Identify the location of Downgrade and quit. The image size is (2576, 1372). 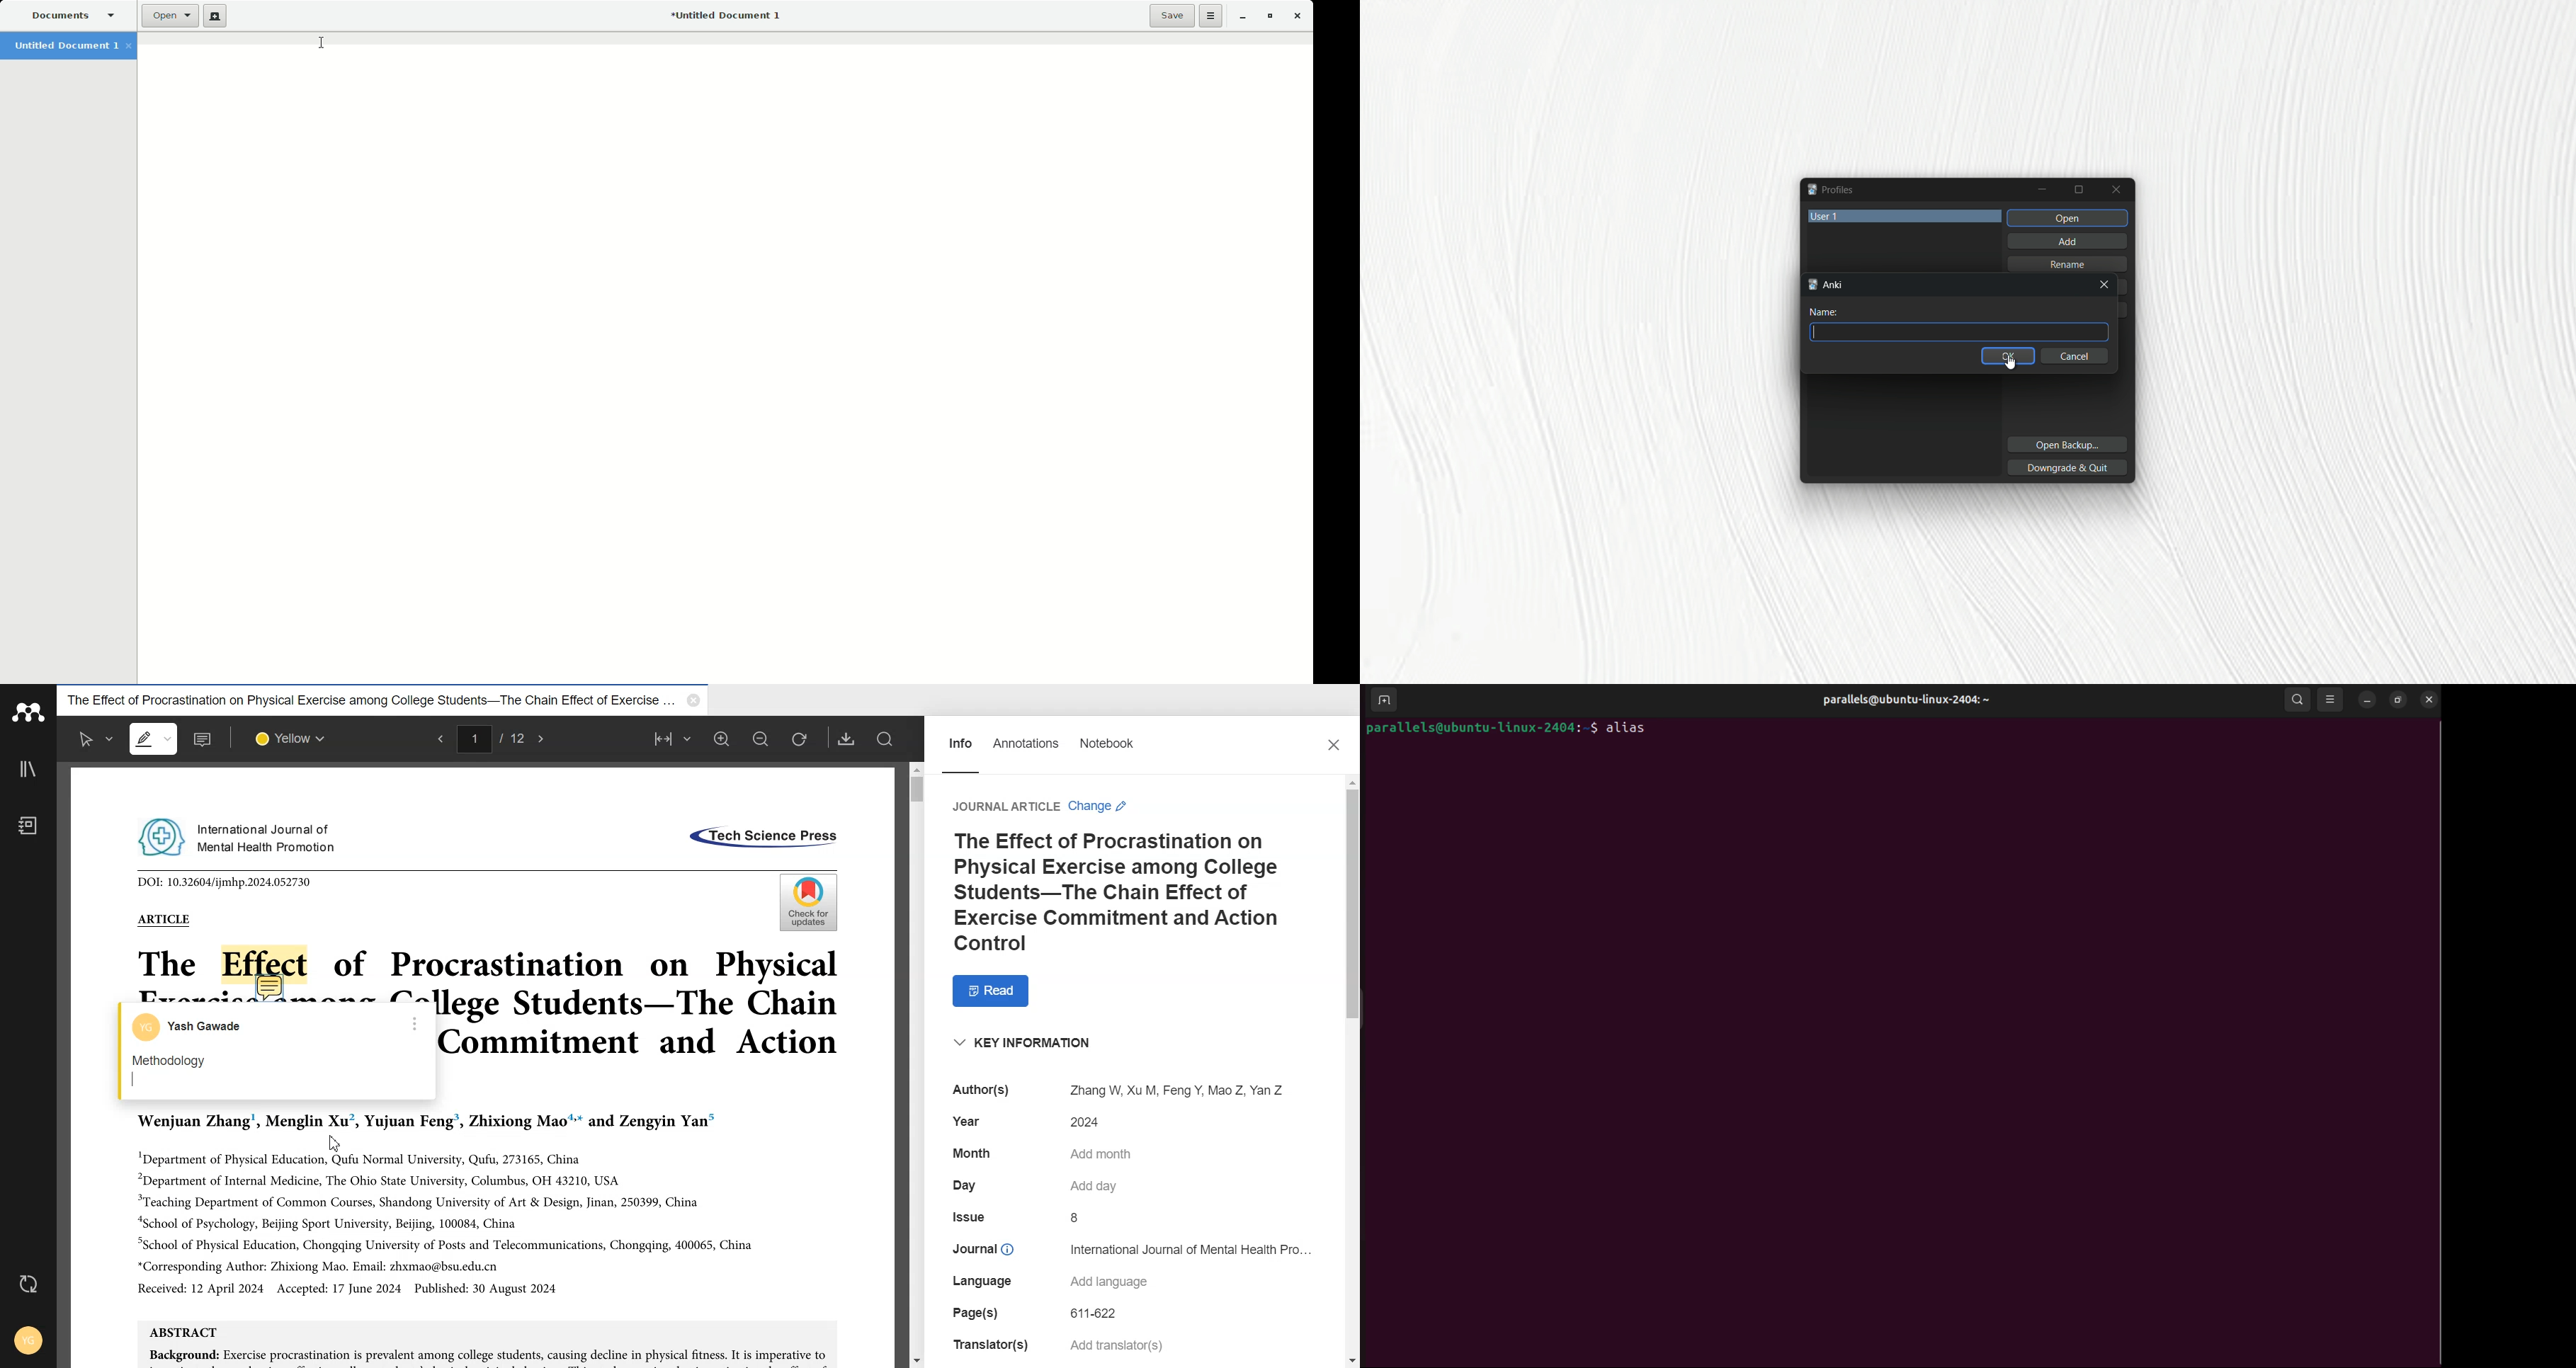
(2069, 467).